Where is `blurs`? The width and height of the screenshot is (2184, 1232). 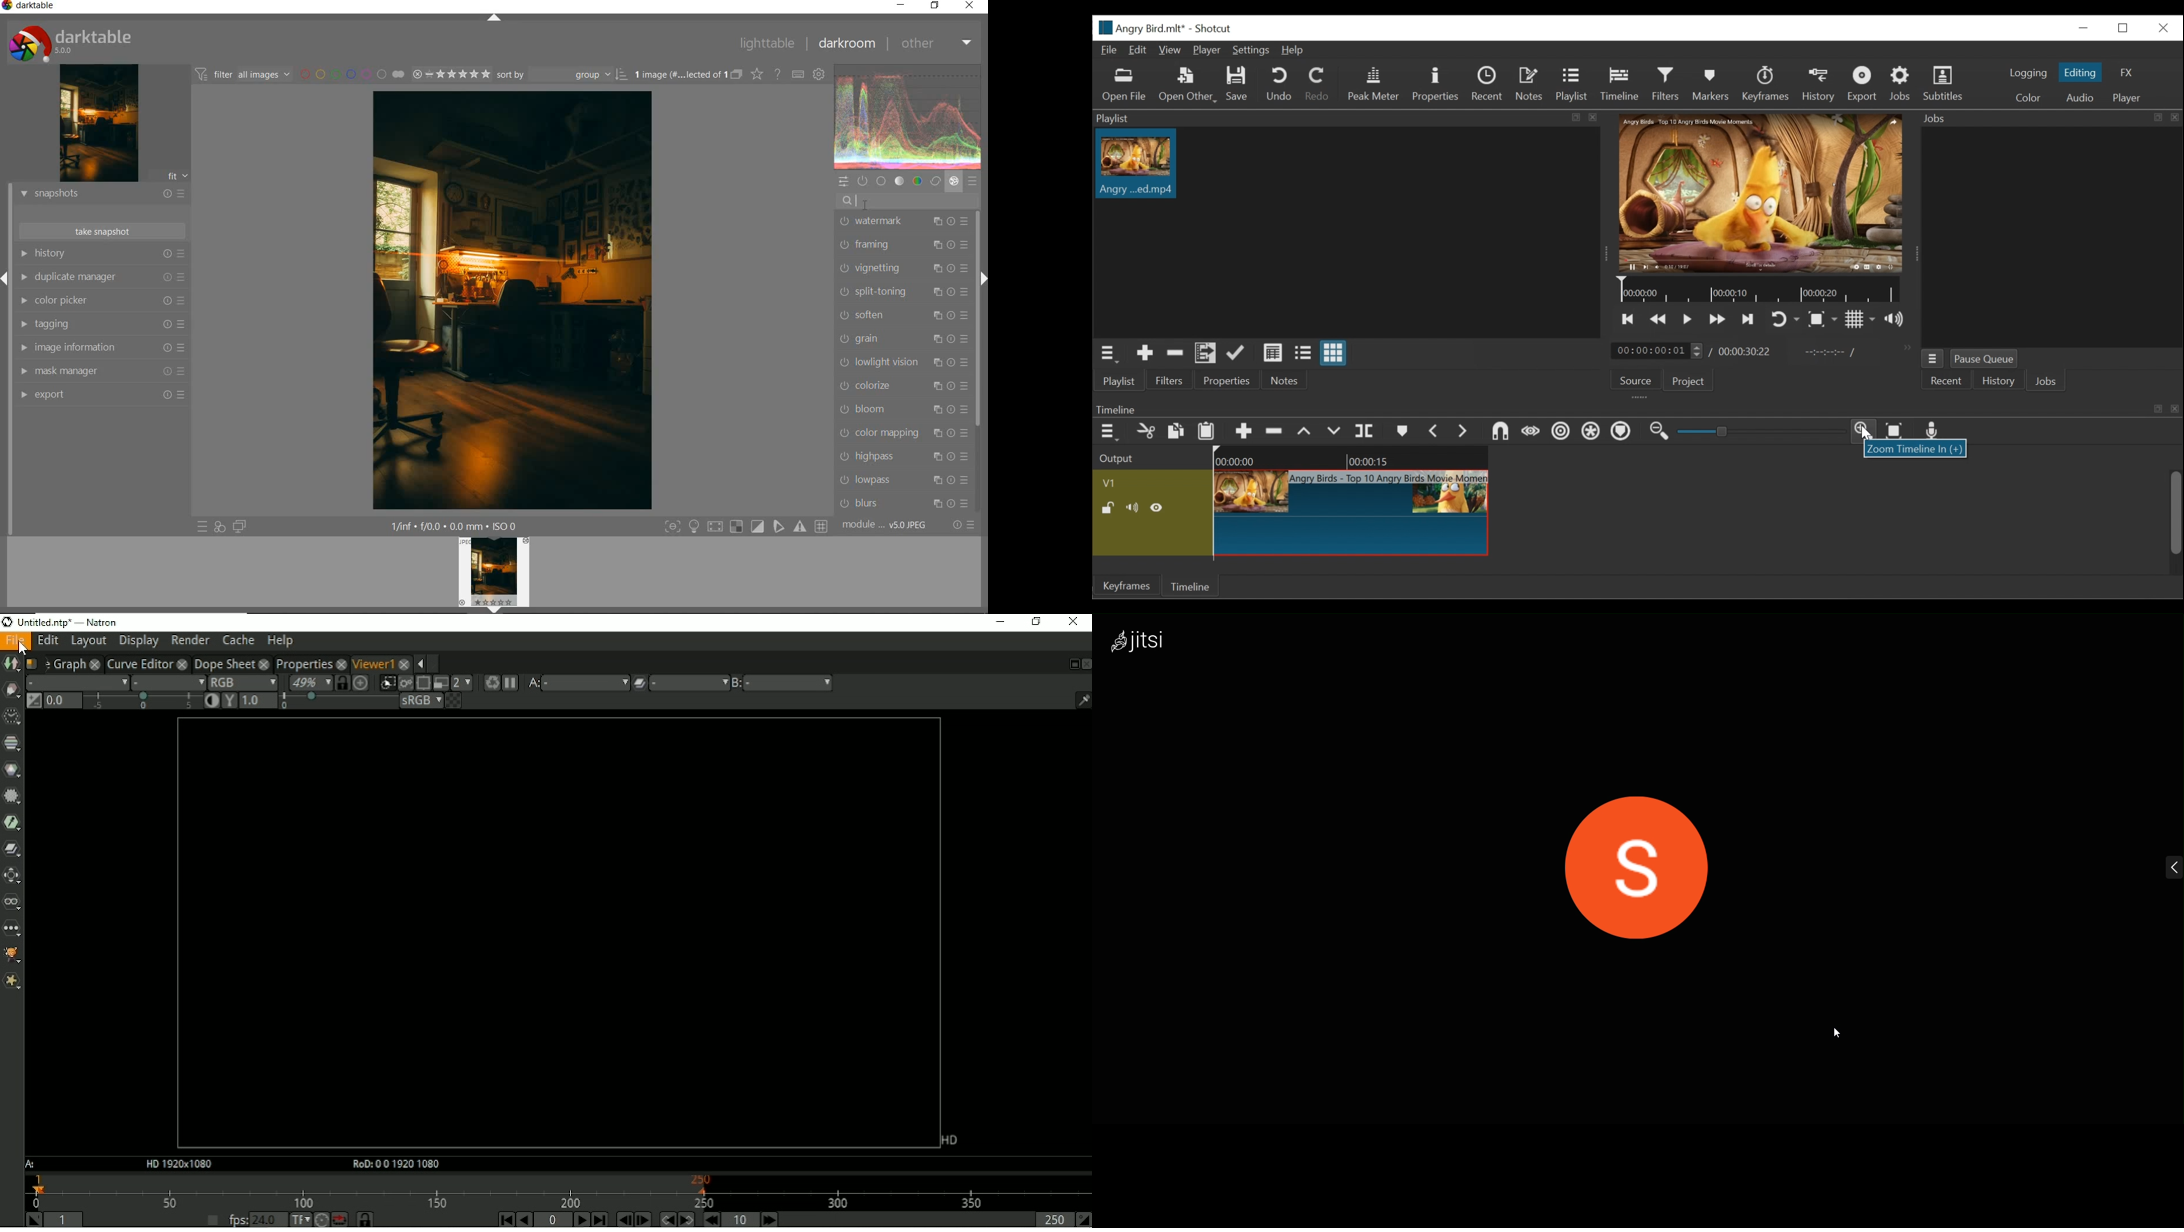
blurs is located at coordinates (903, 503).